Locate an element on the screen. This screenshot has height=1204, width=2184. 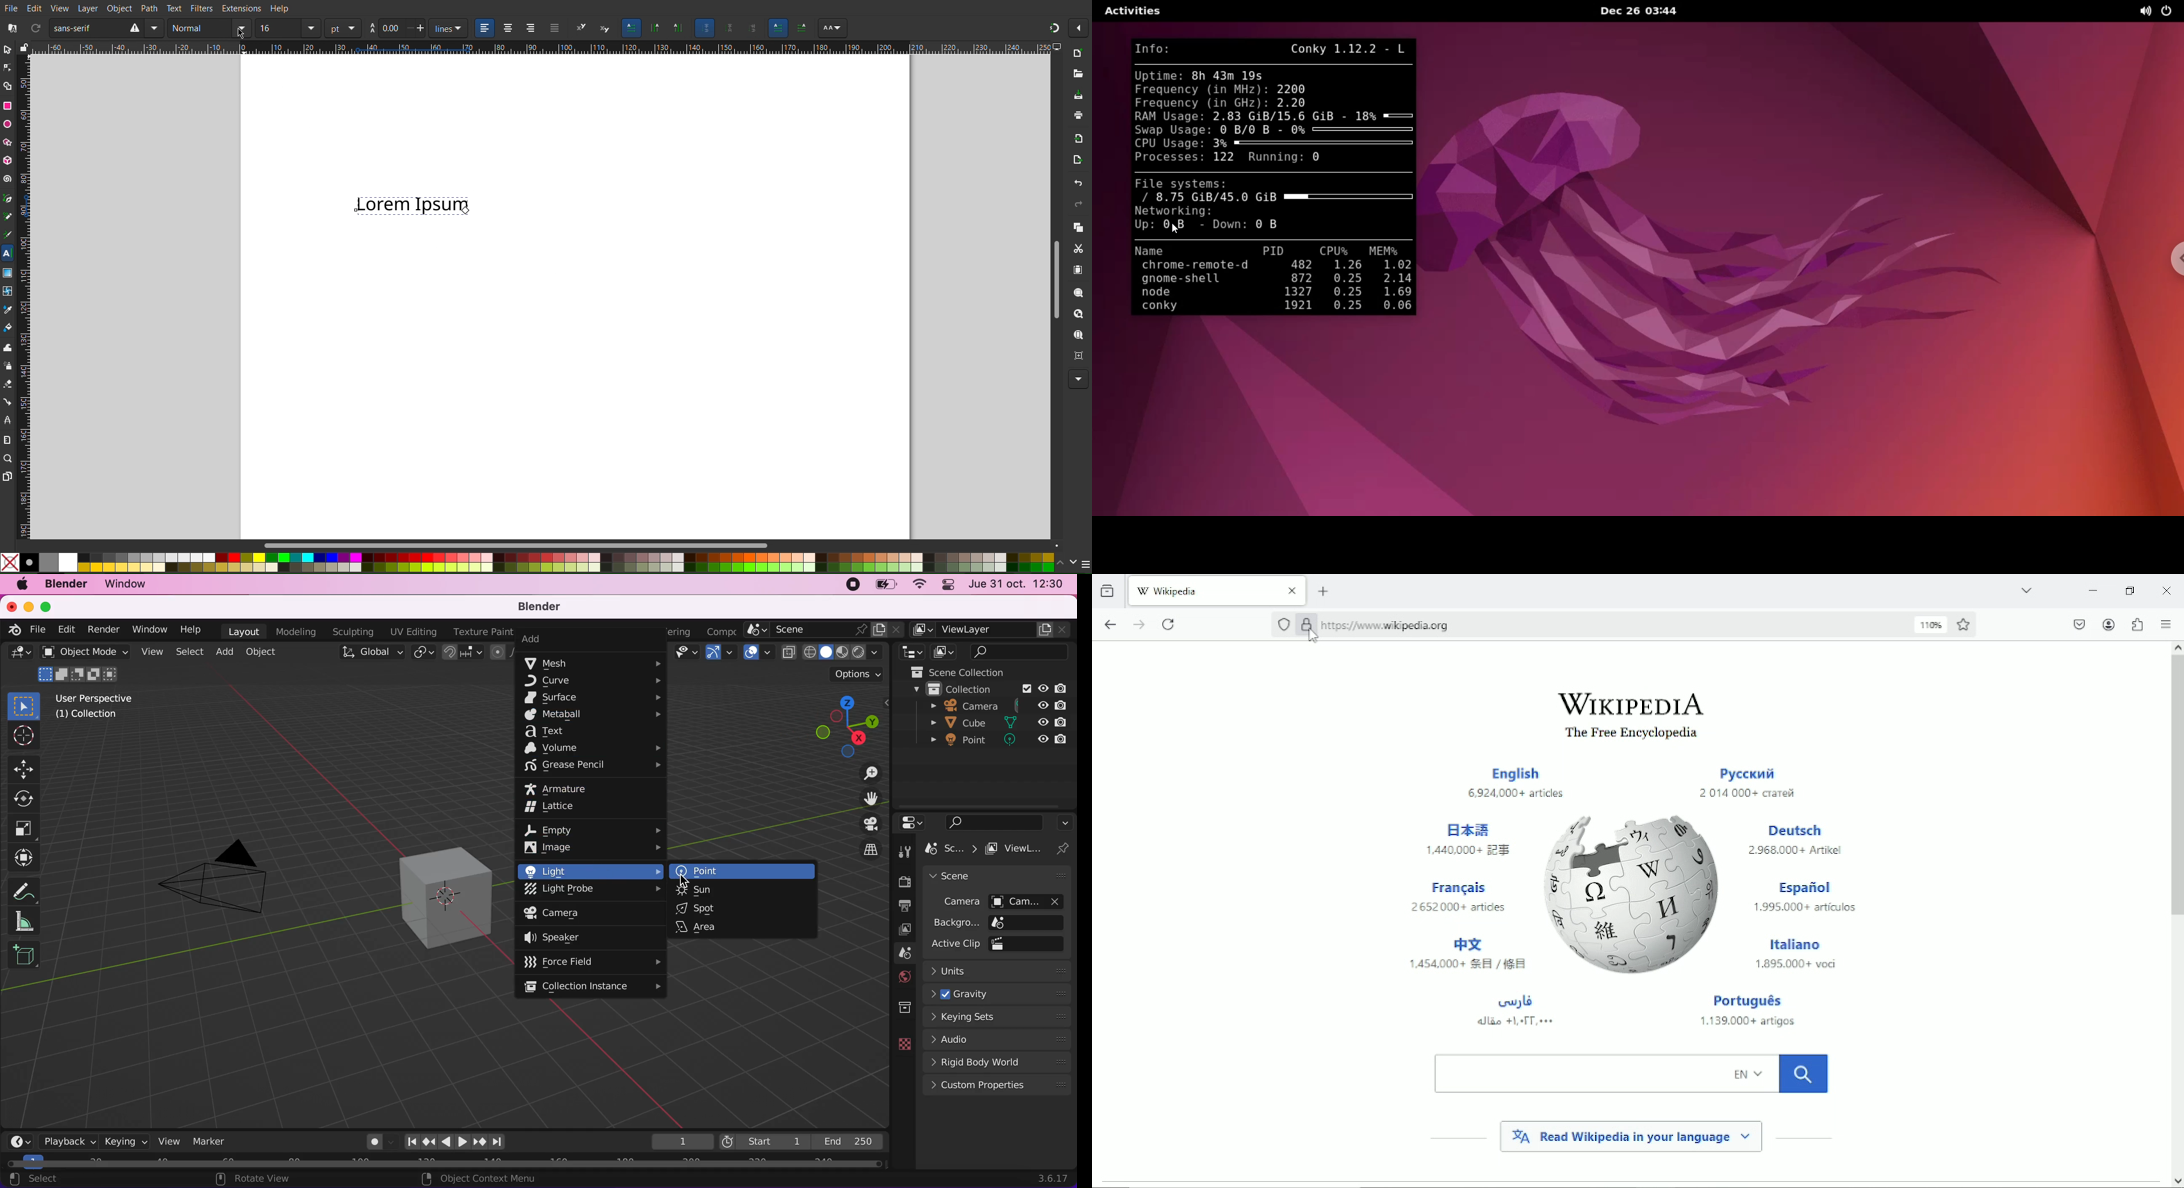
Text Tool is located at coordinates (8, 253).